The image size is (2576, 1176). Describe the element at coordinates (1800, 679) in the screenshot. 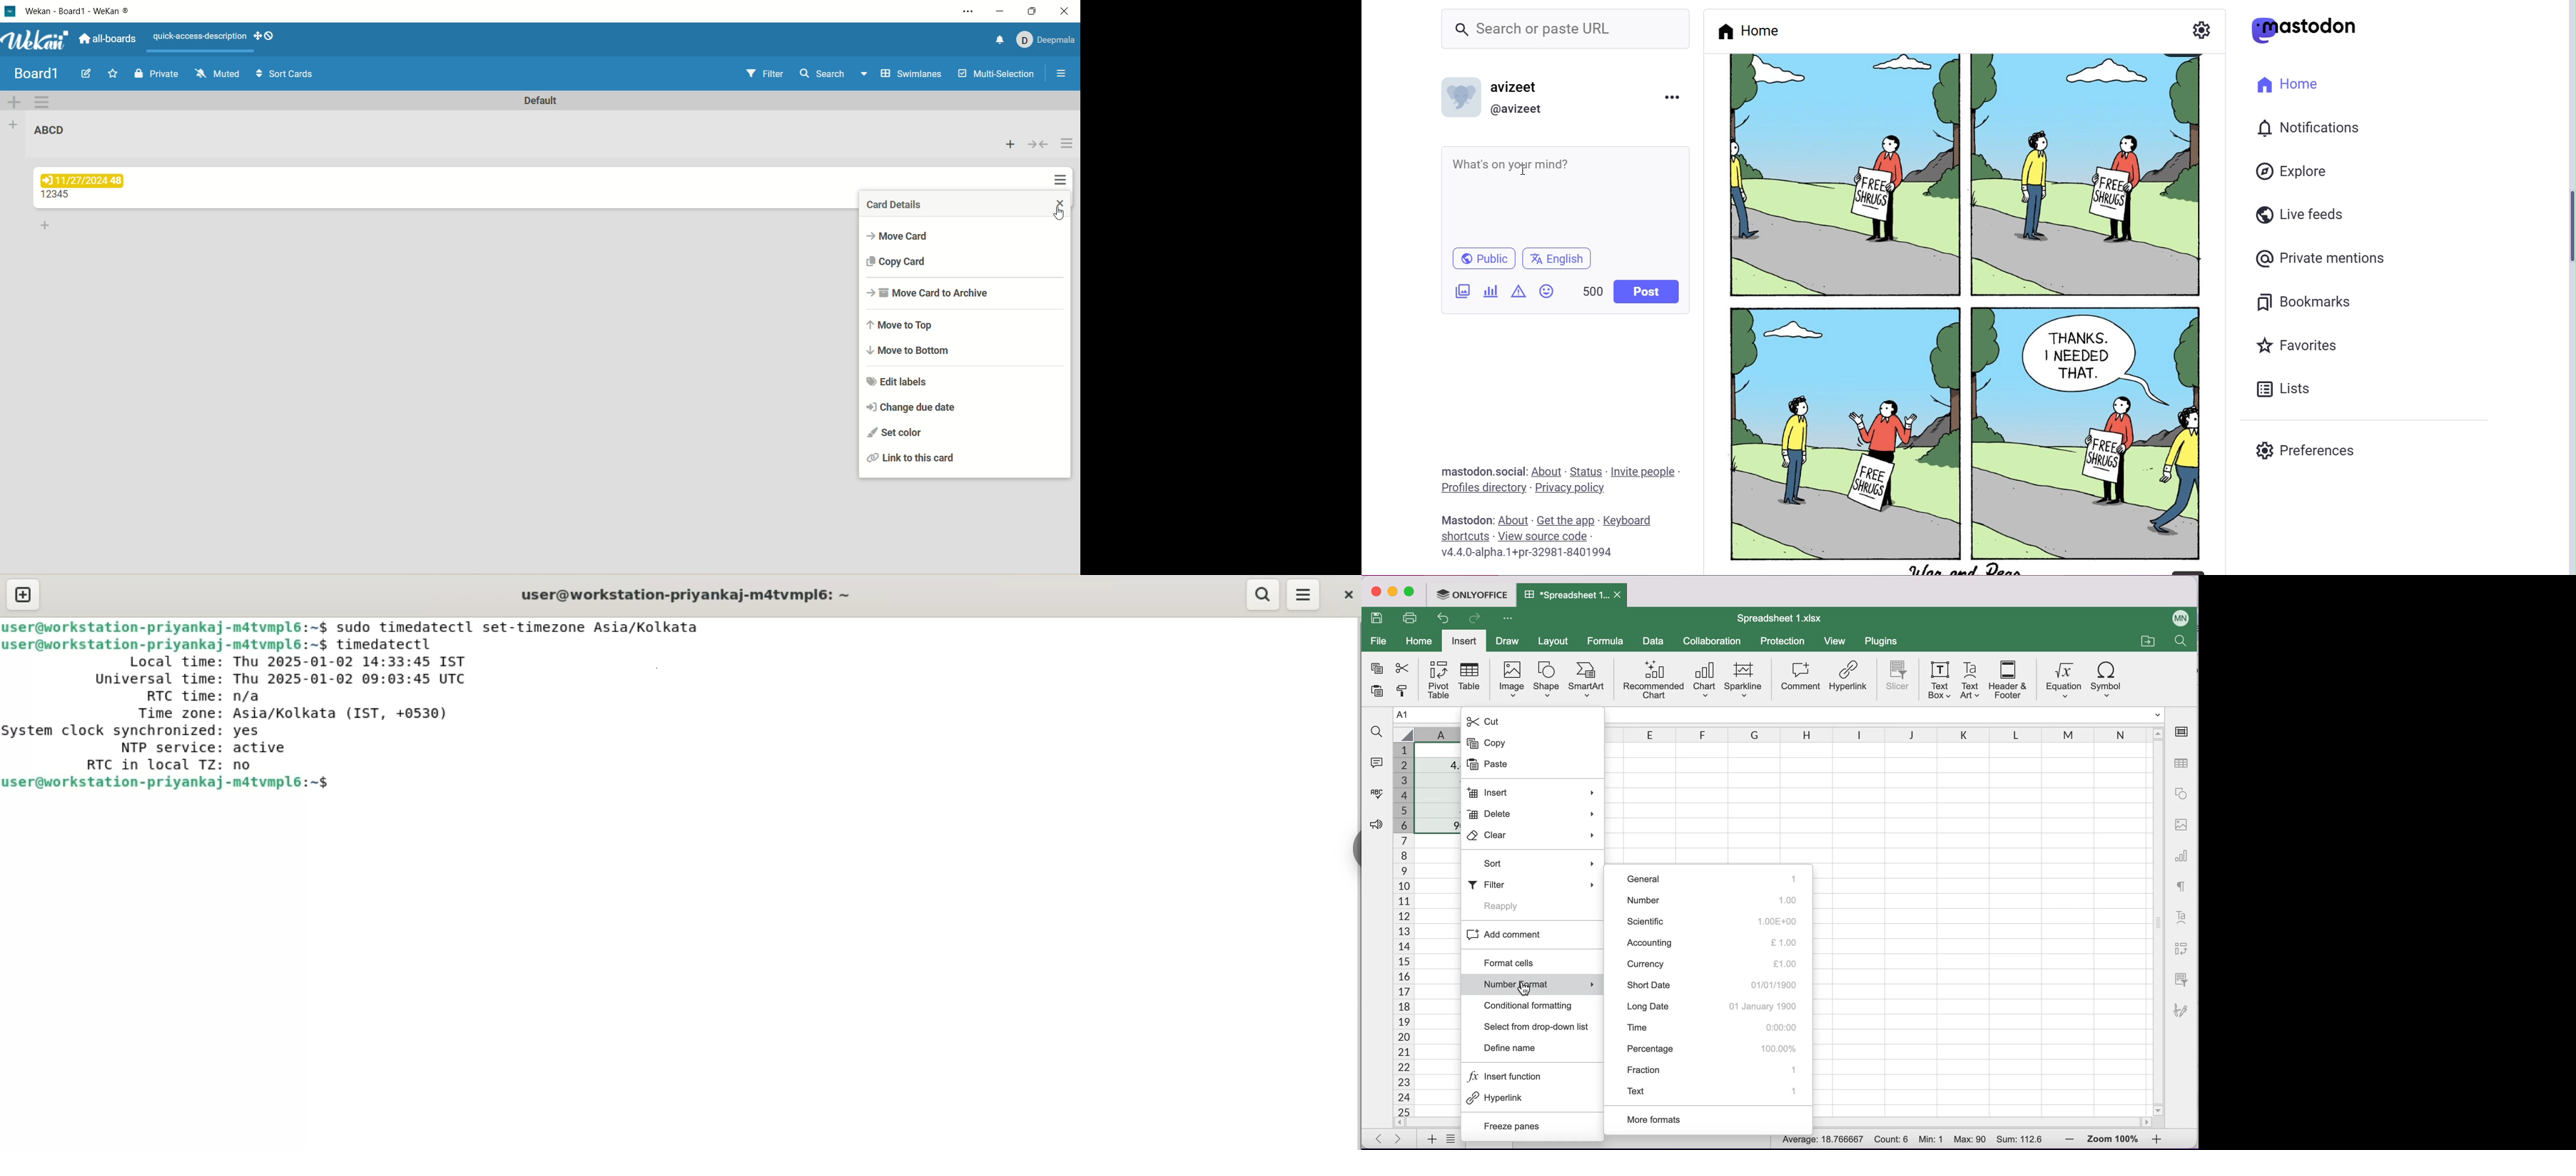

I see `comment` at that location.